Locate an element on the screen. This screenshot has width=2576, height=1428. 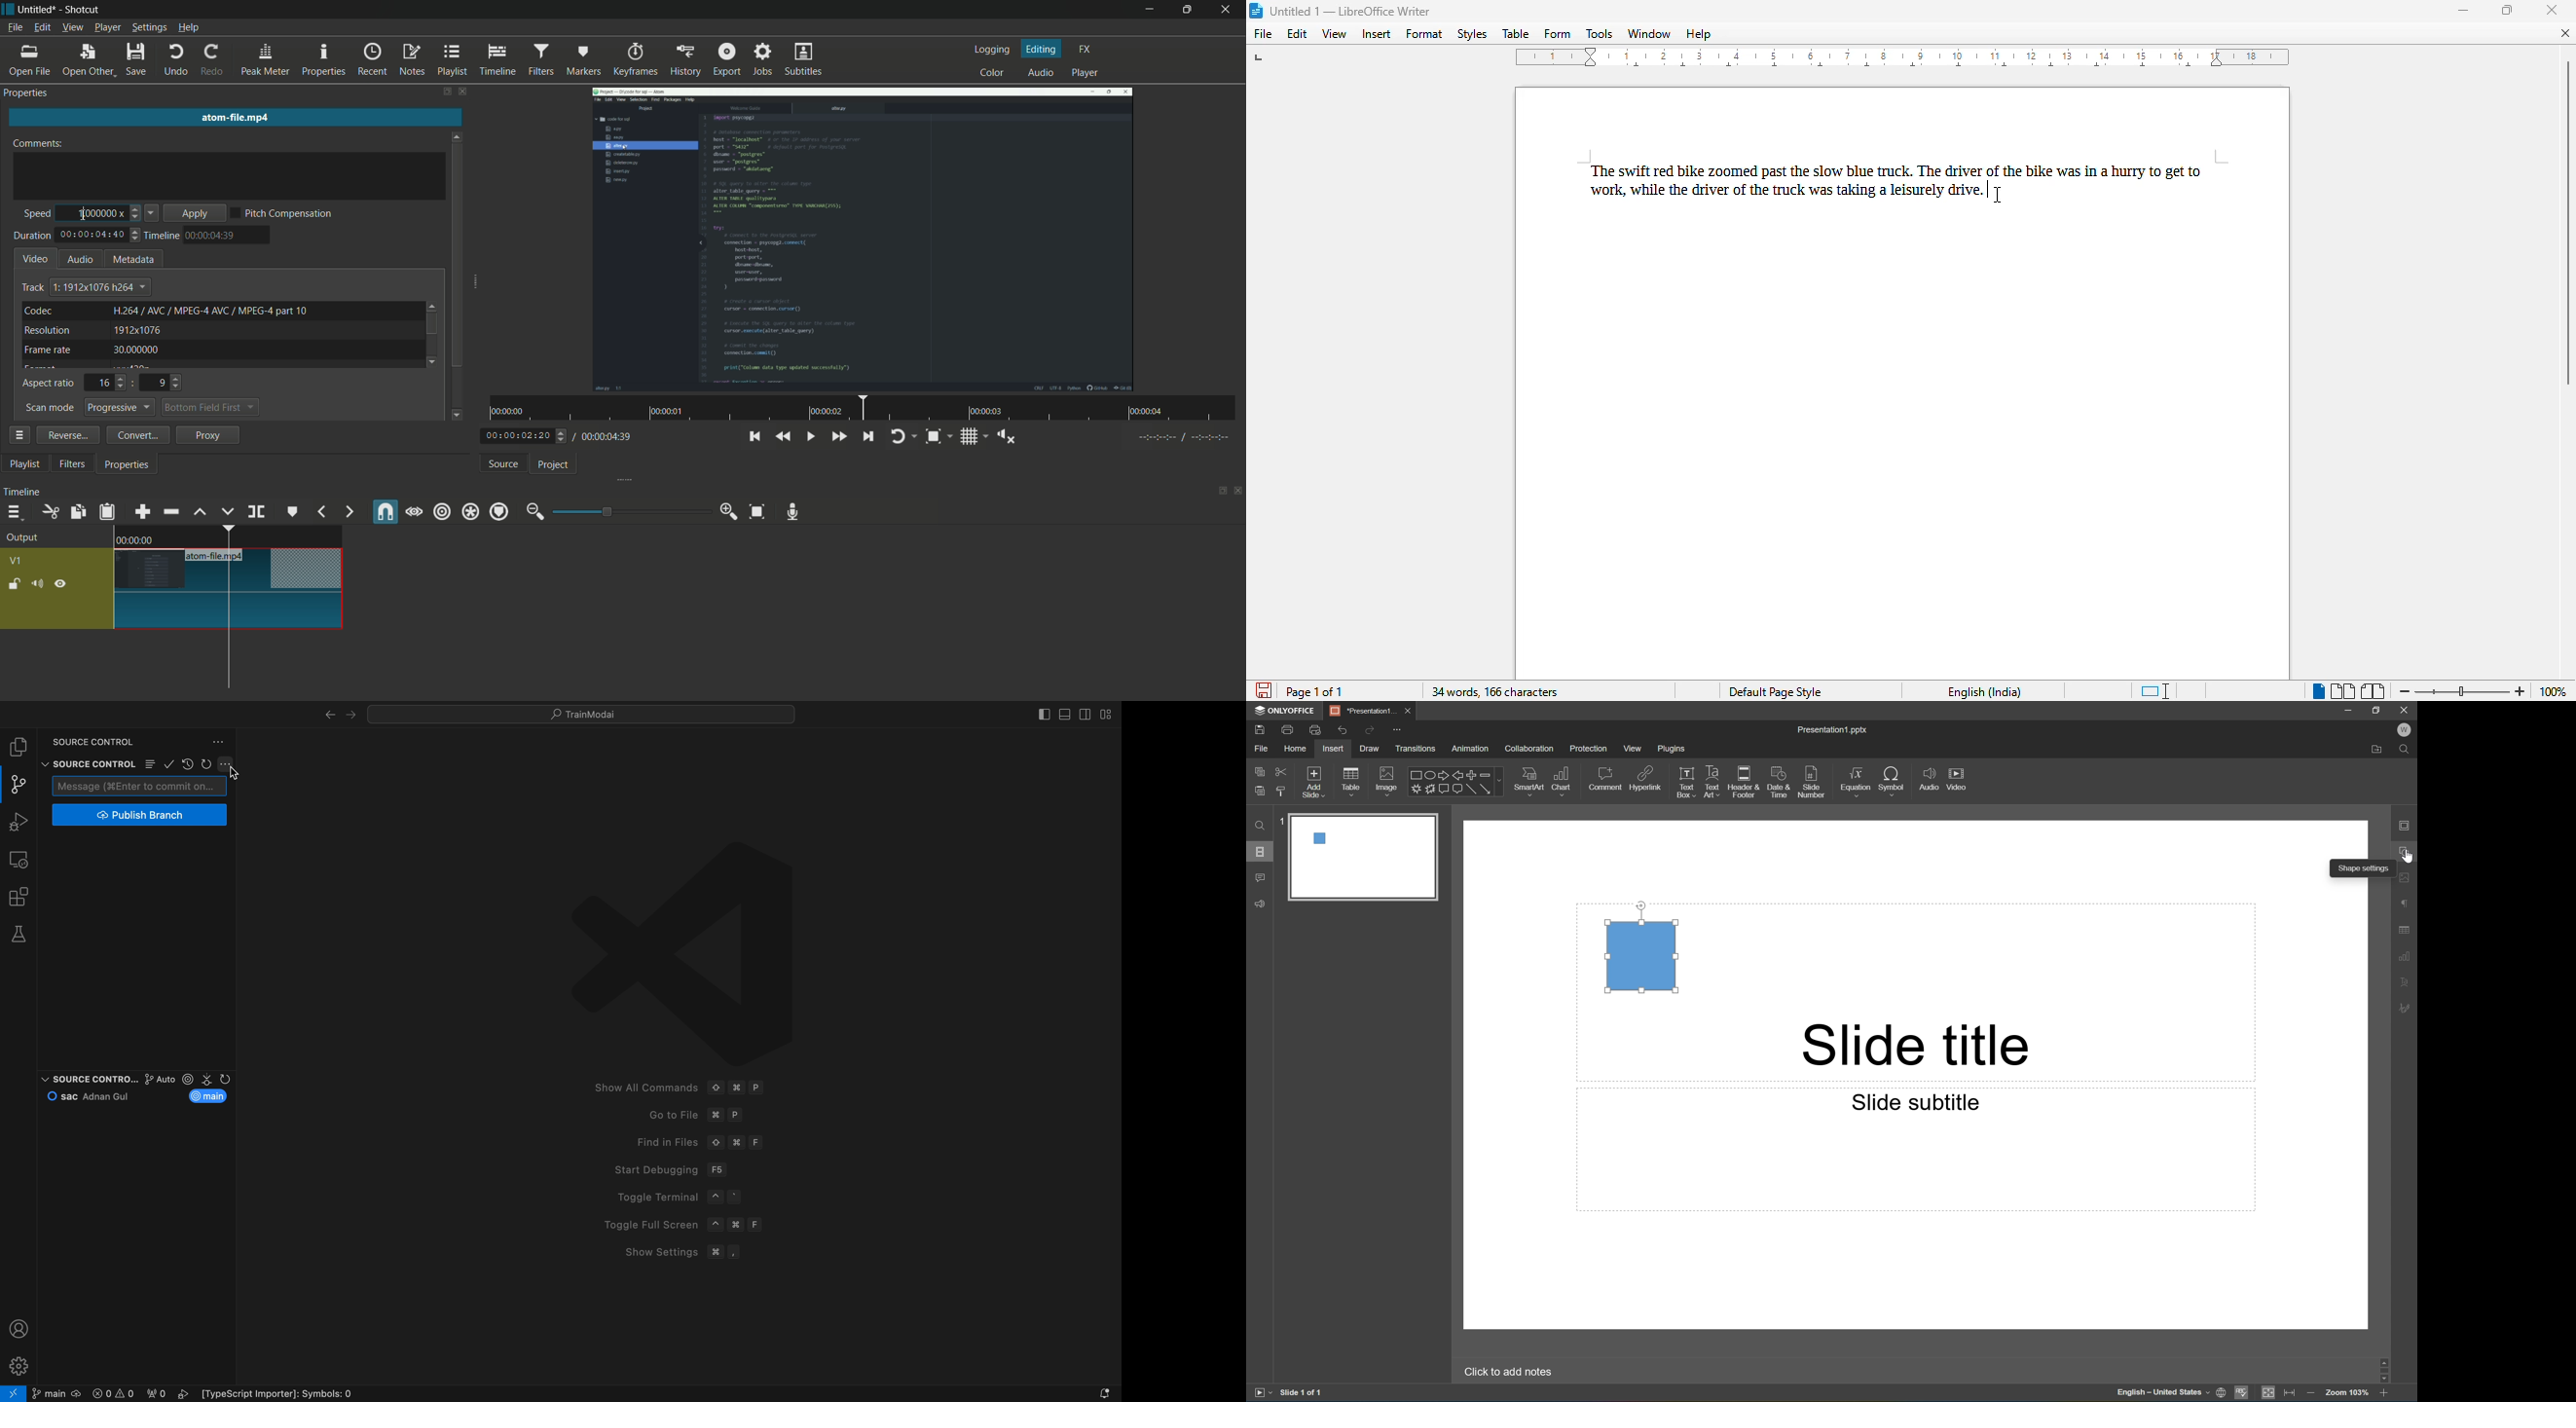
Redo is located at coordinates (1368, 731).